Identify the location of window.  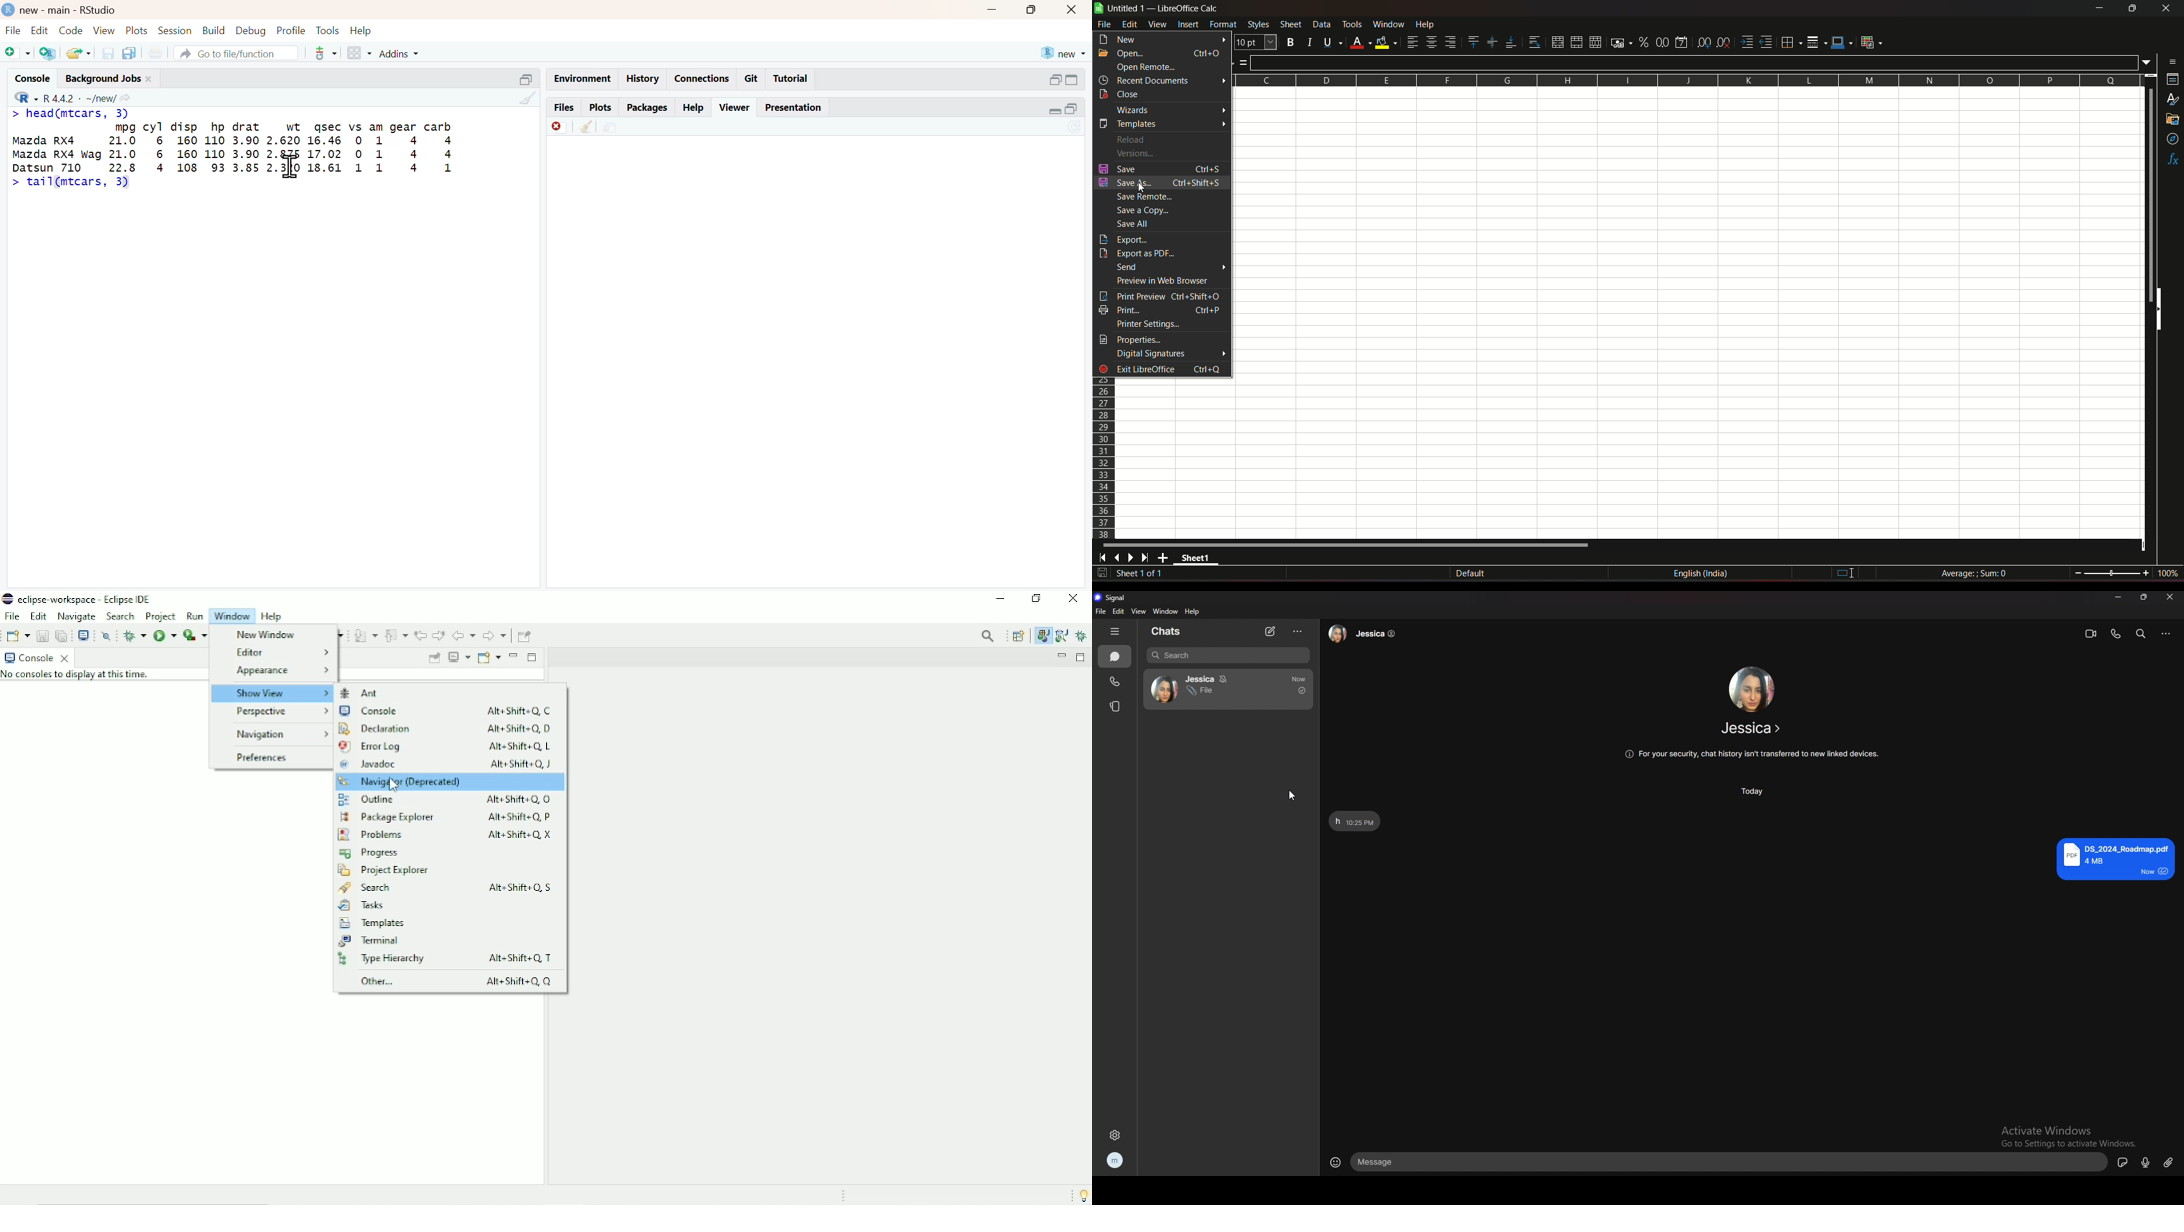
(1165, 611).